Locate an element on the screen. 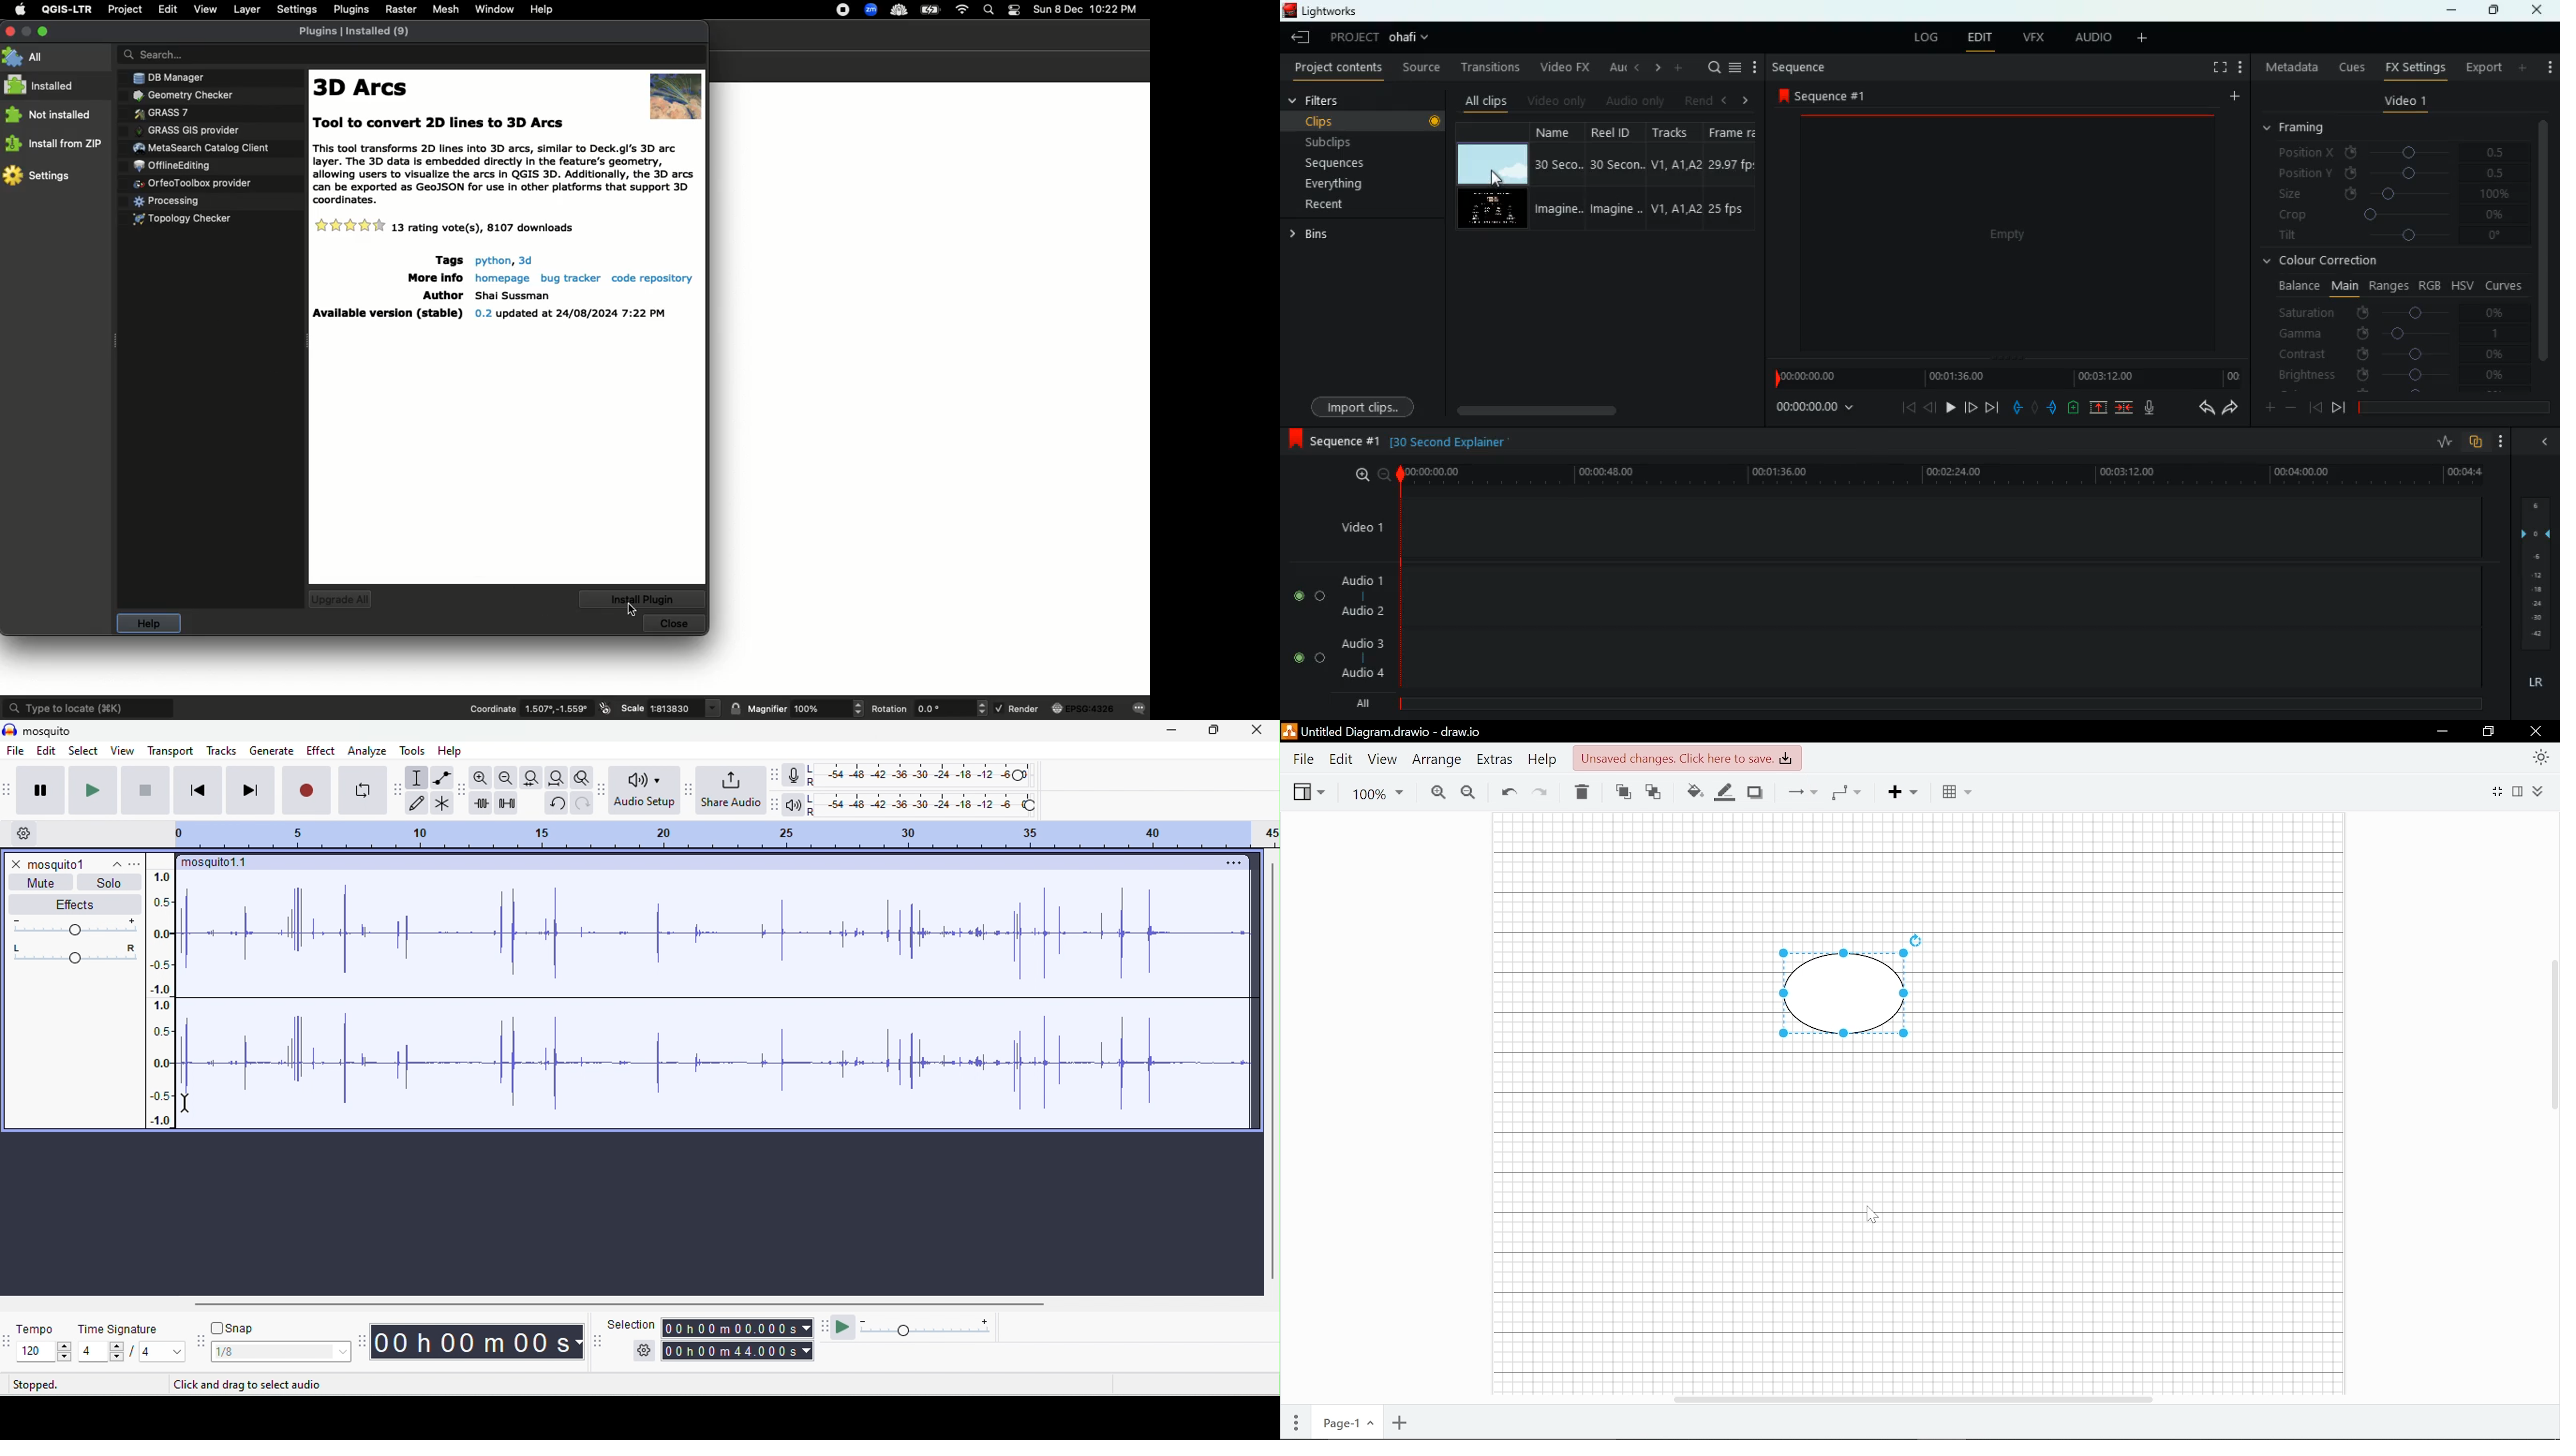  draw is located at coordinates (416, 803).